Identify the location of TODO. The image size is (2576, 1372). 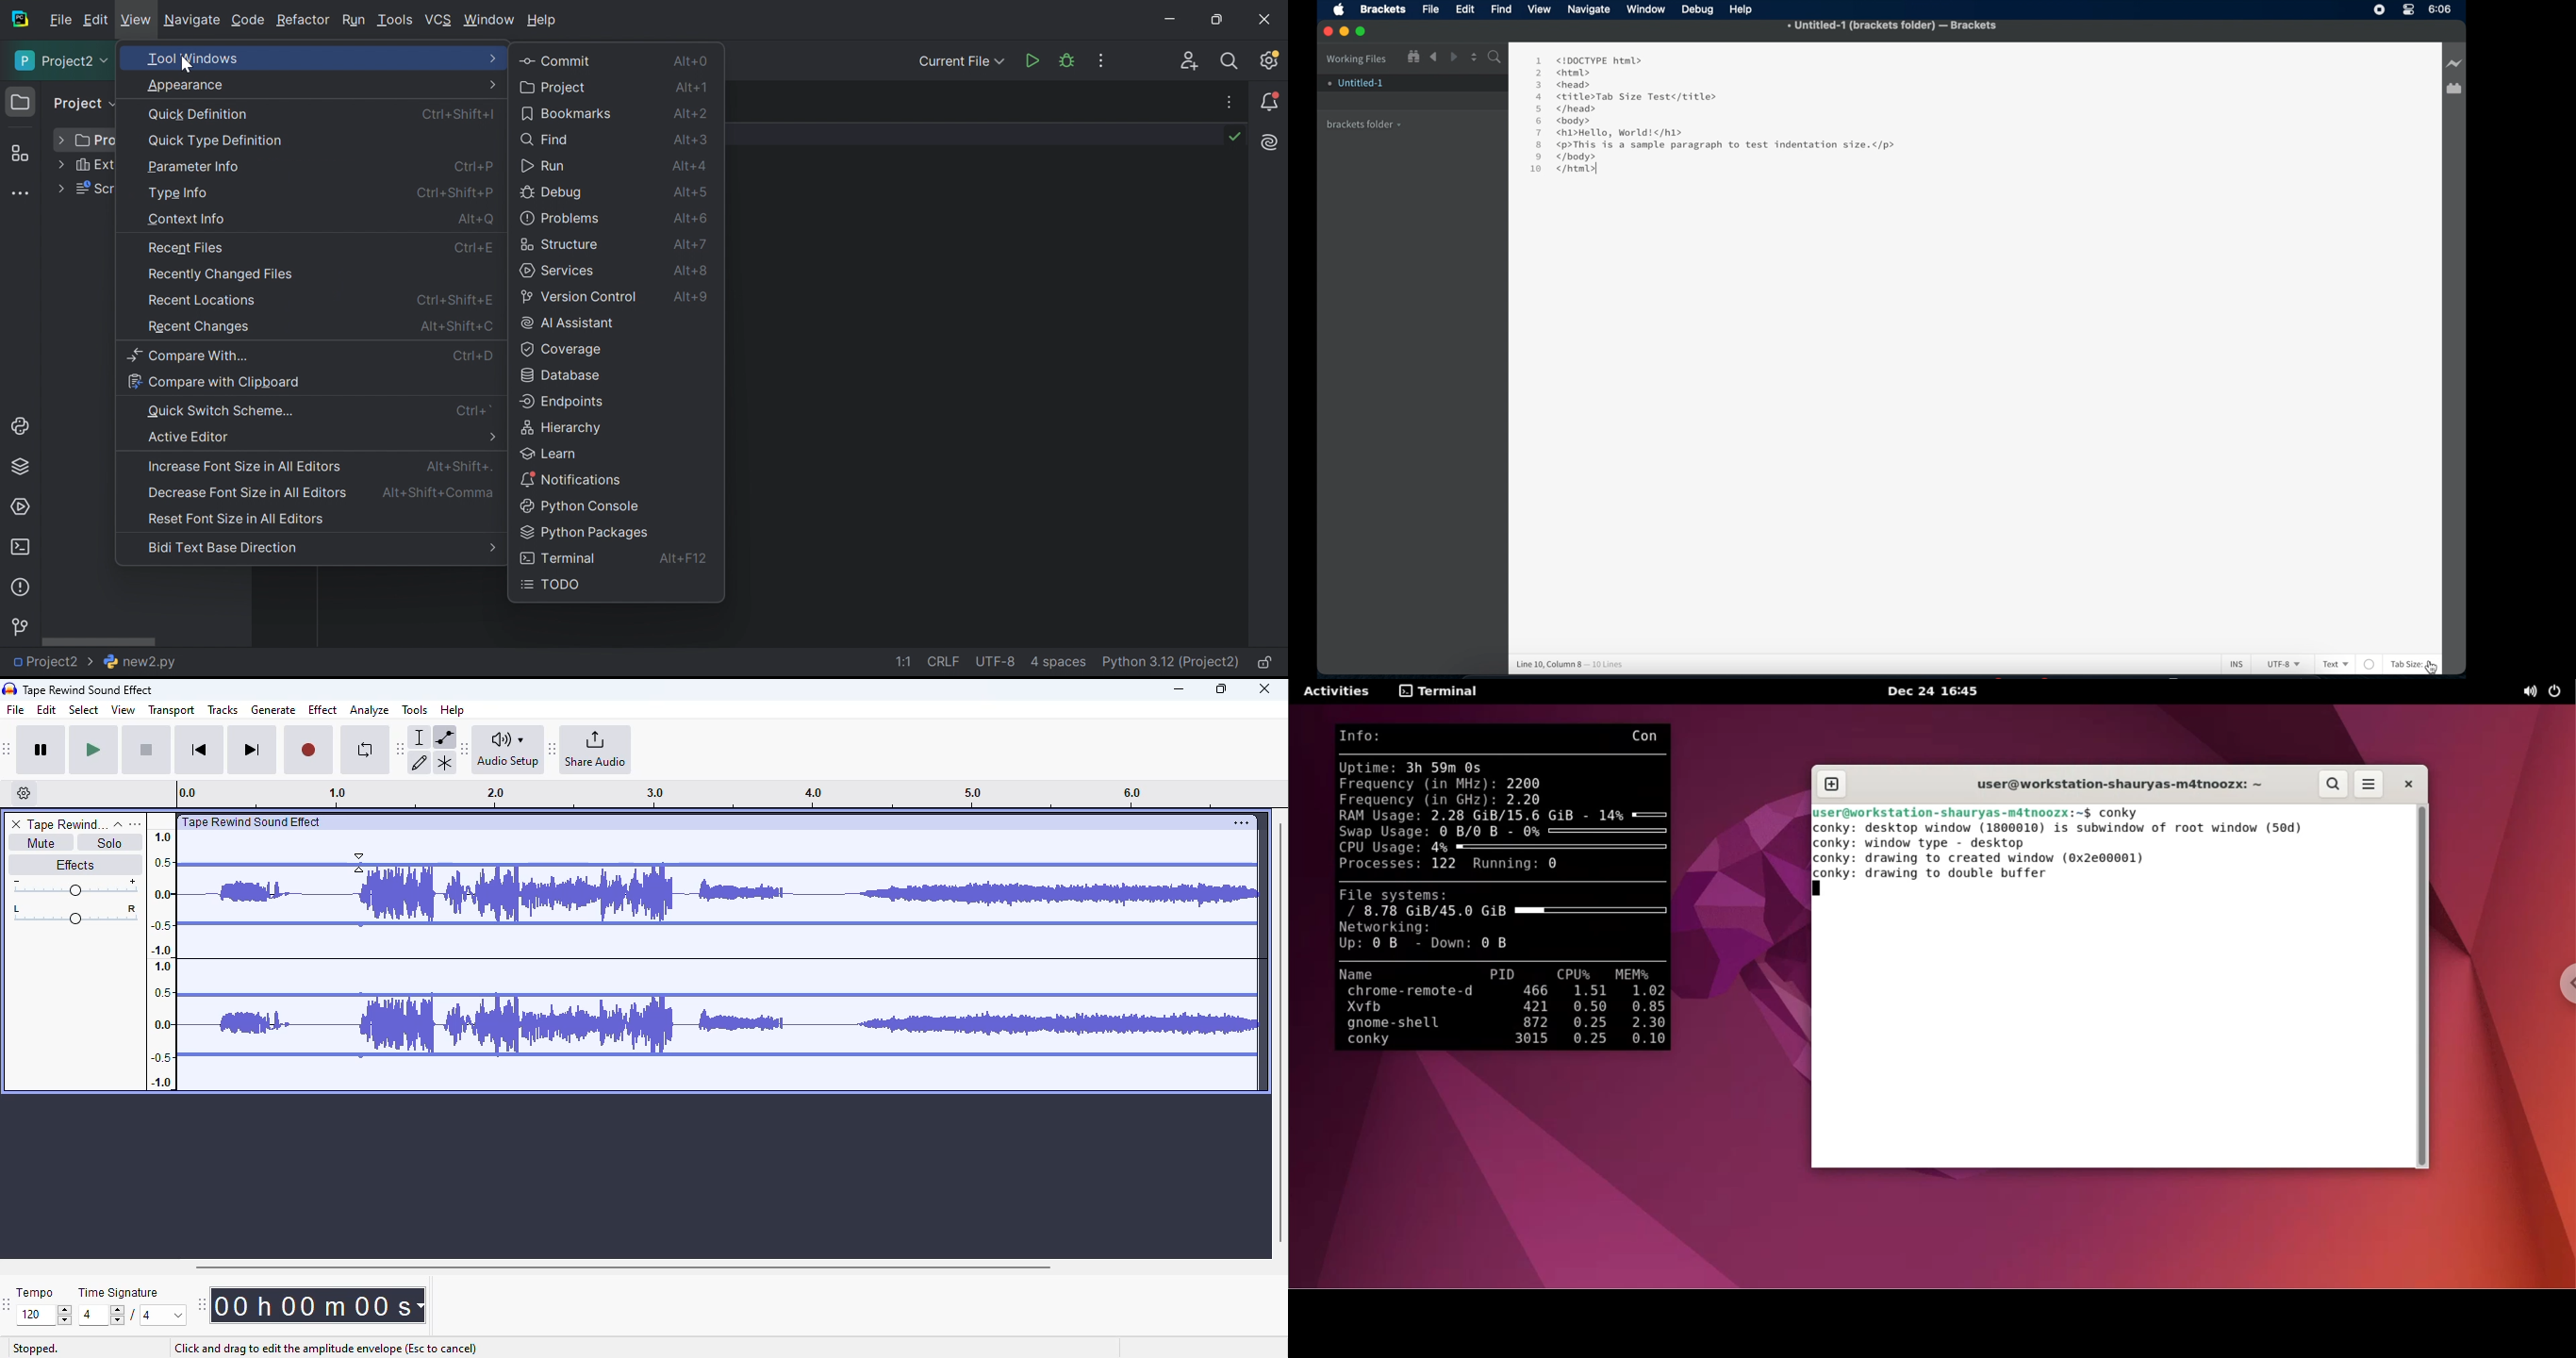
(553, 585).